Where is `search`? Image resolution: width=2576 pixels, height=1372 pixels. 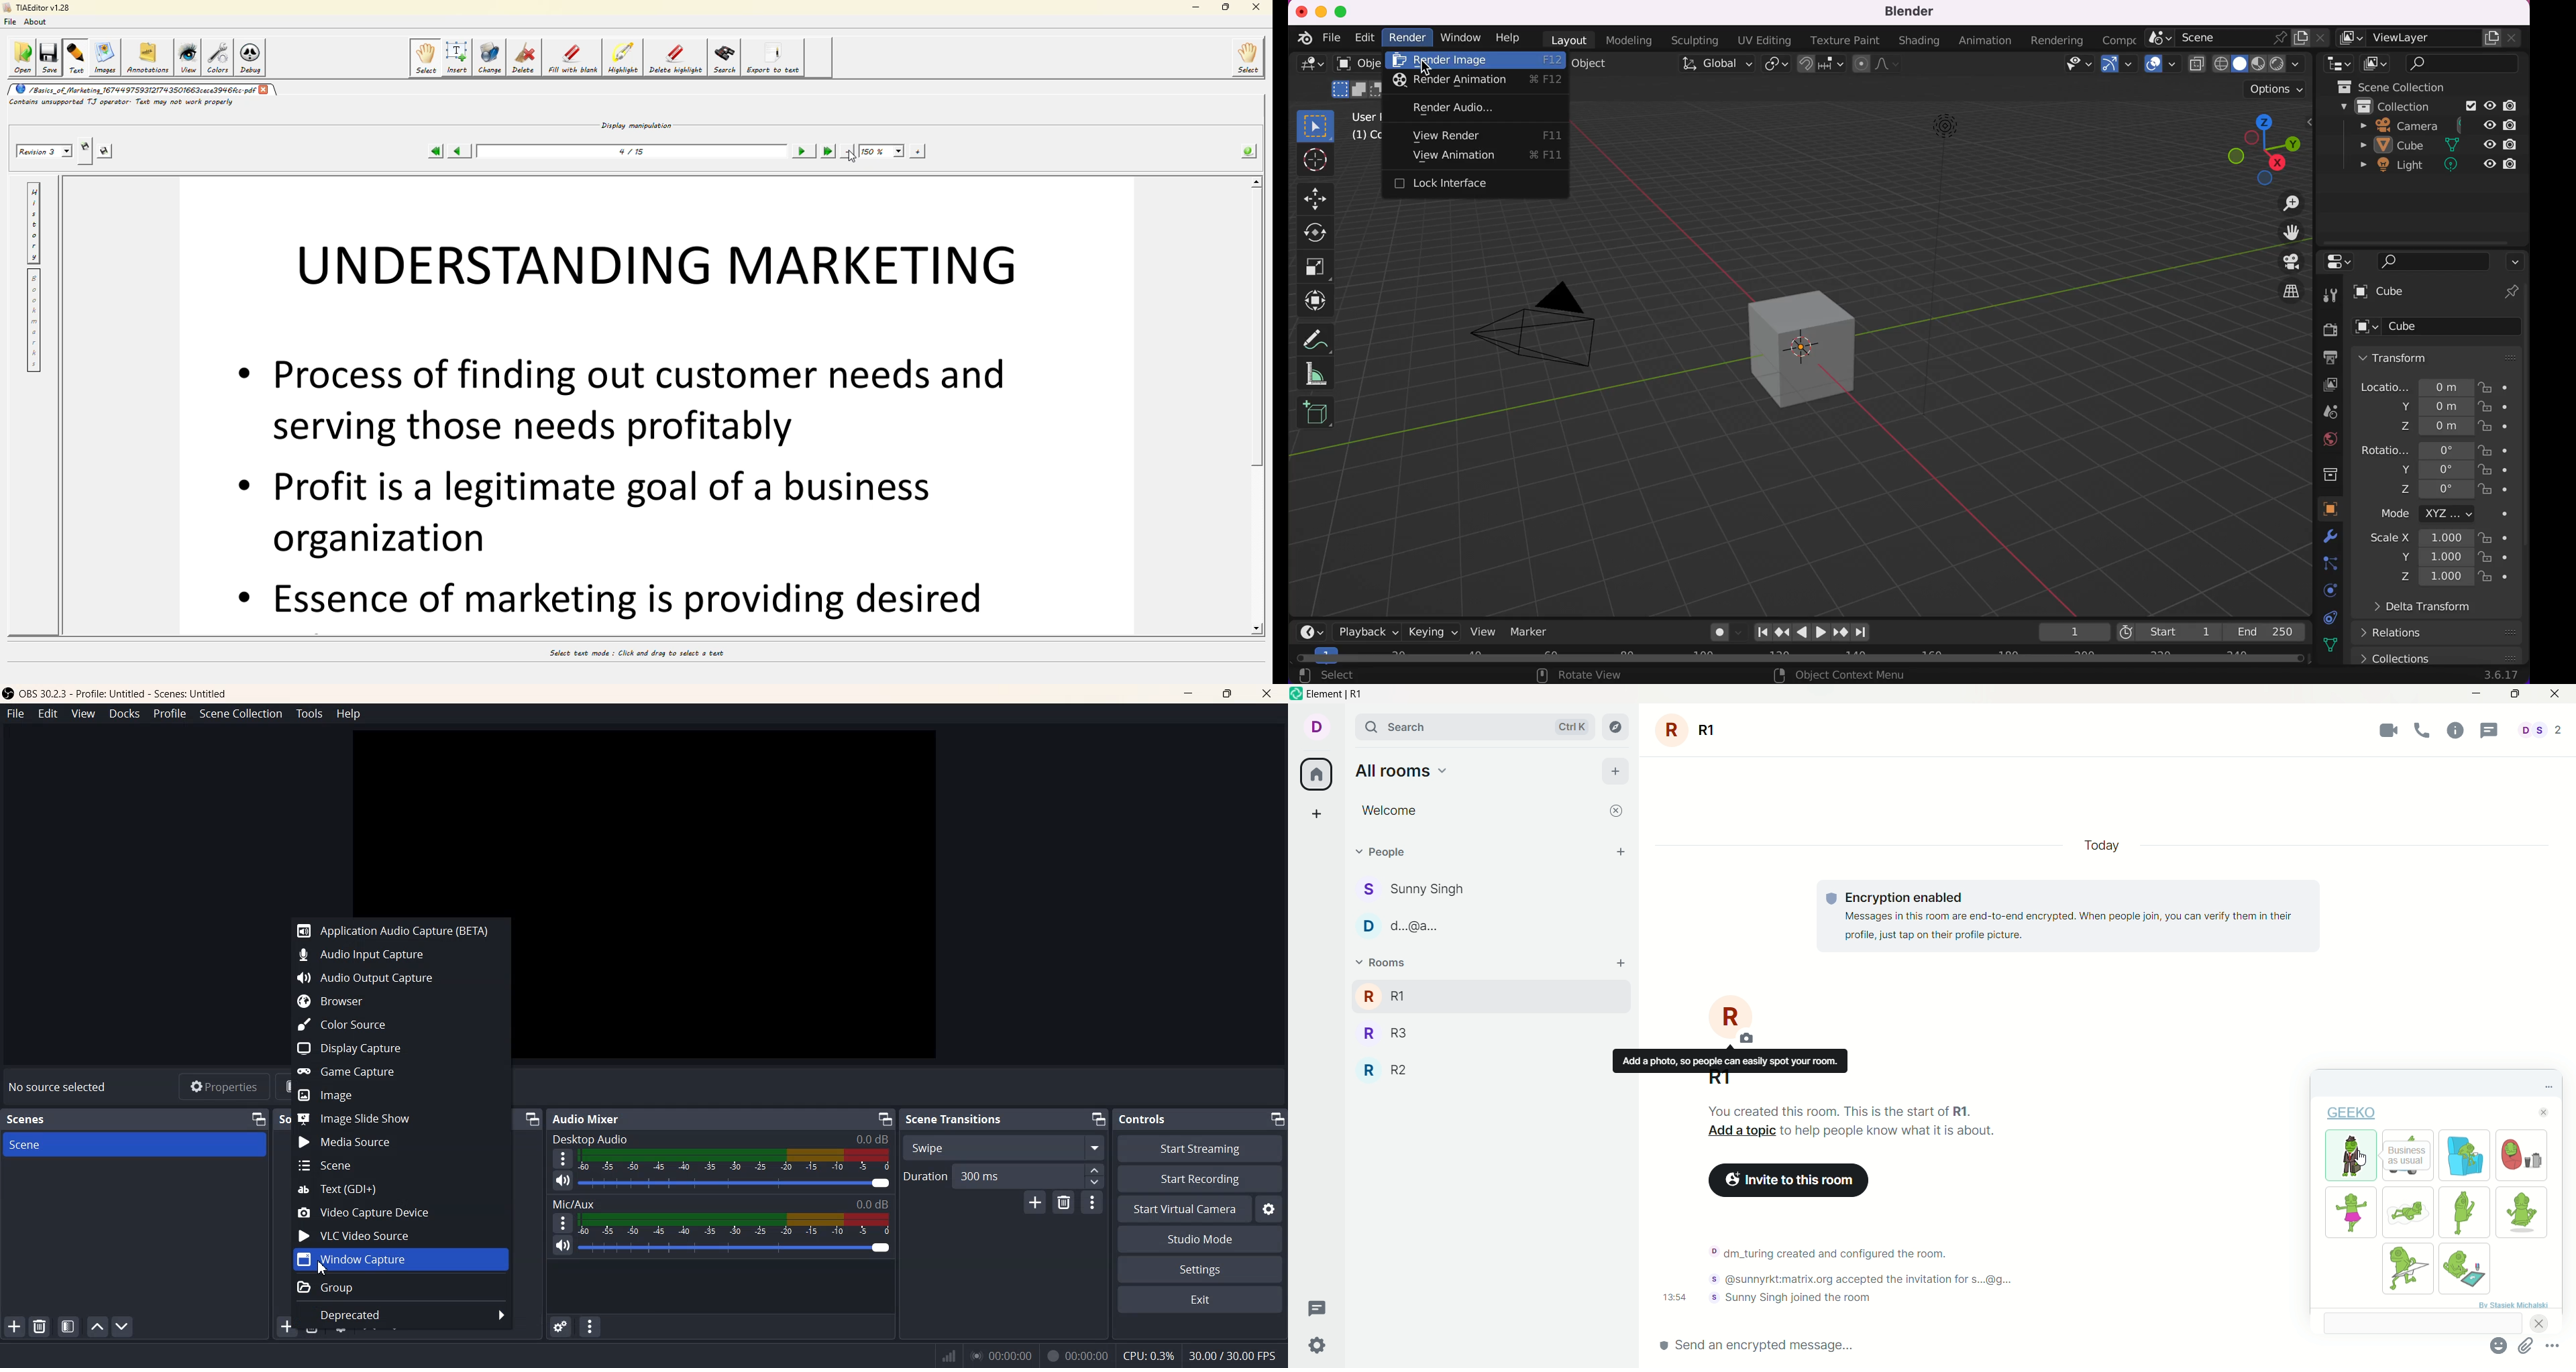 search is located at coordinates (2422, 1322).